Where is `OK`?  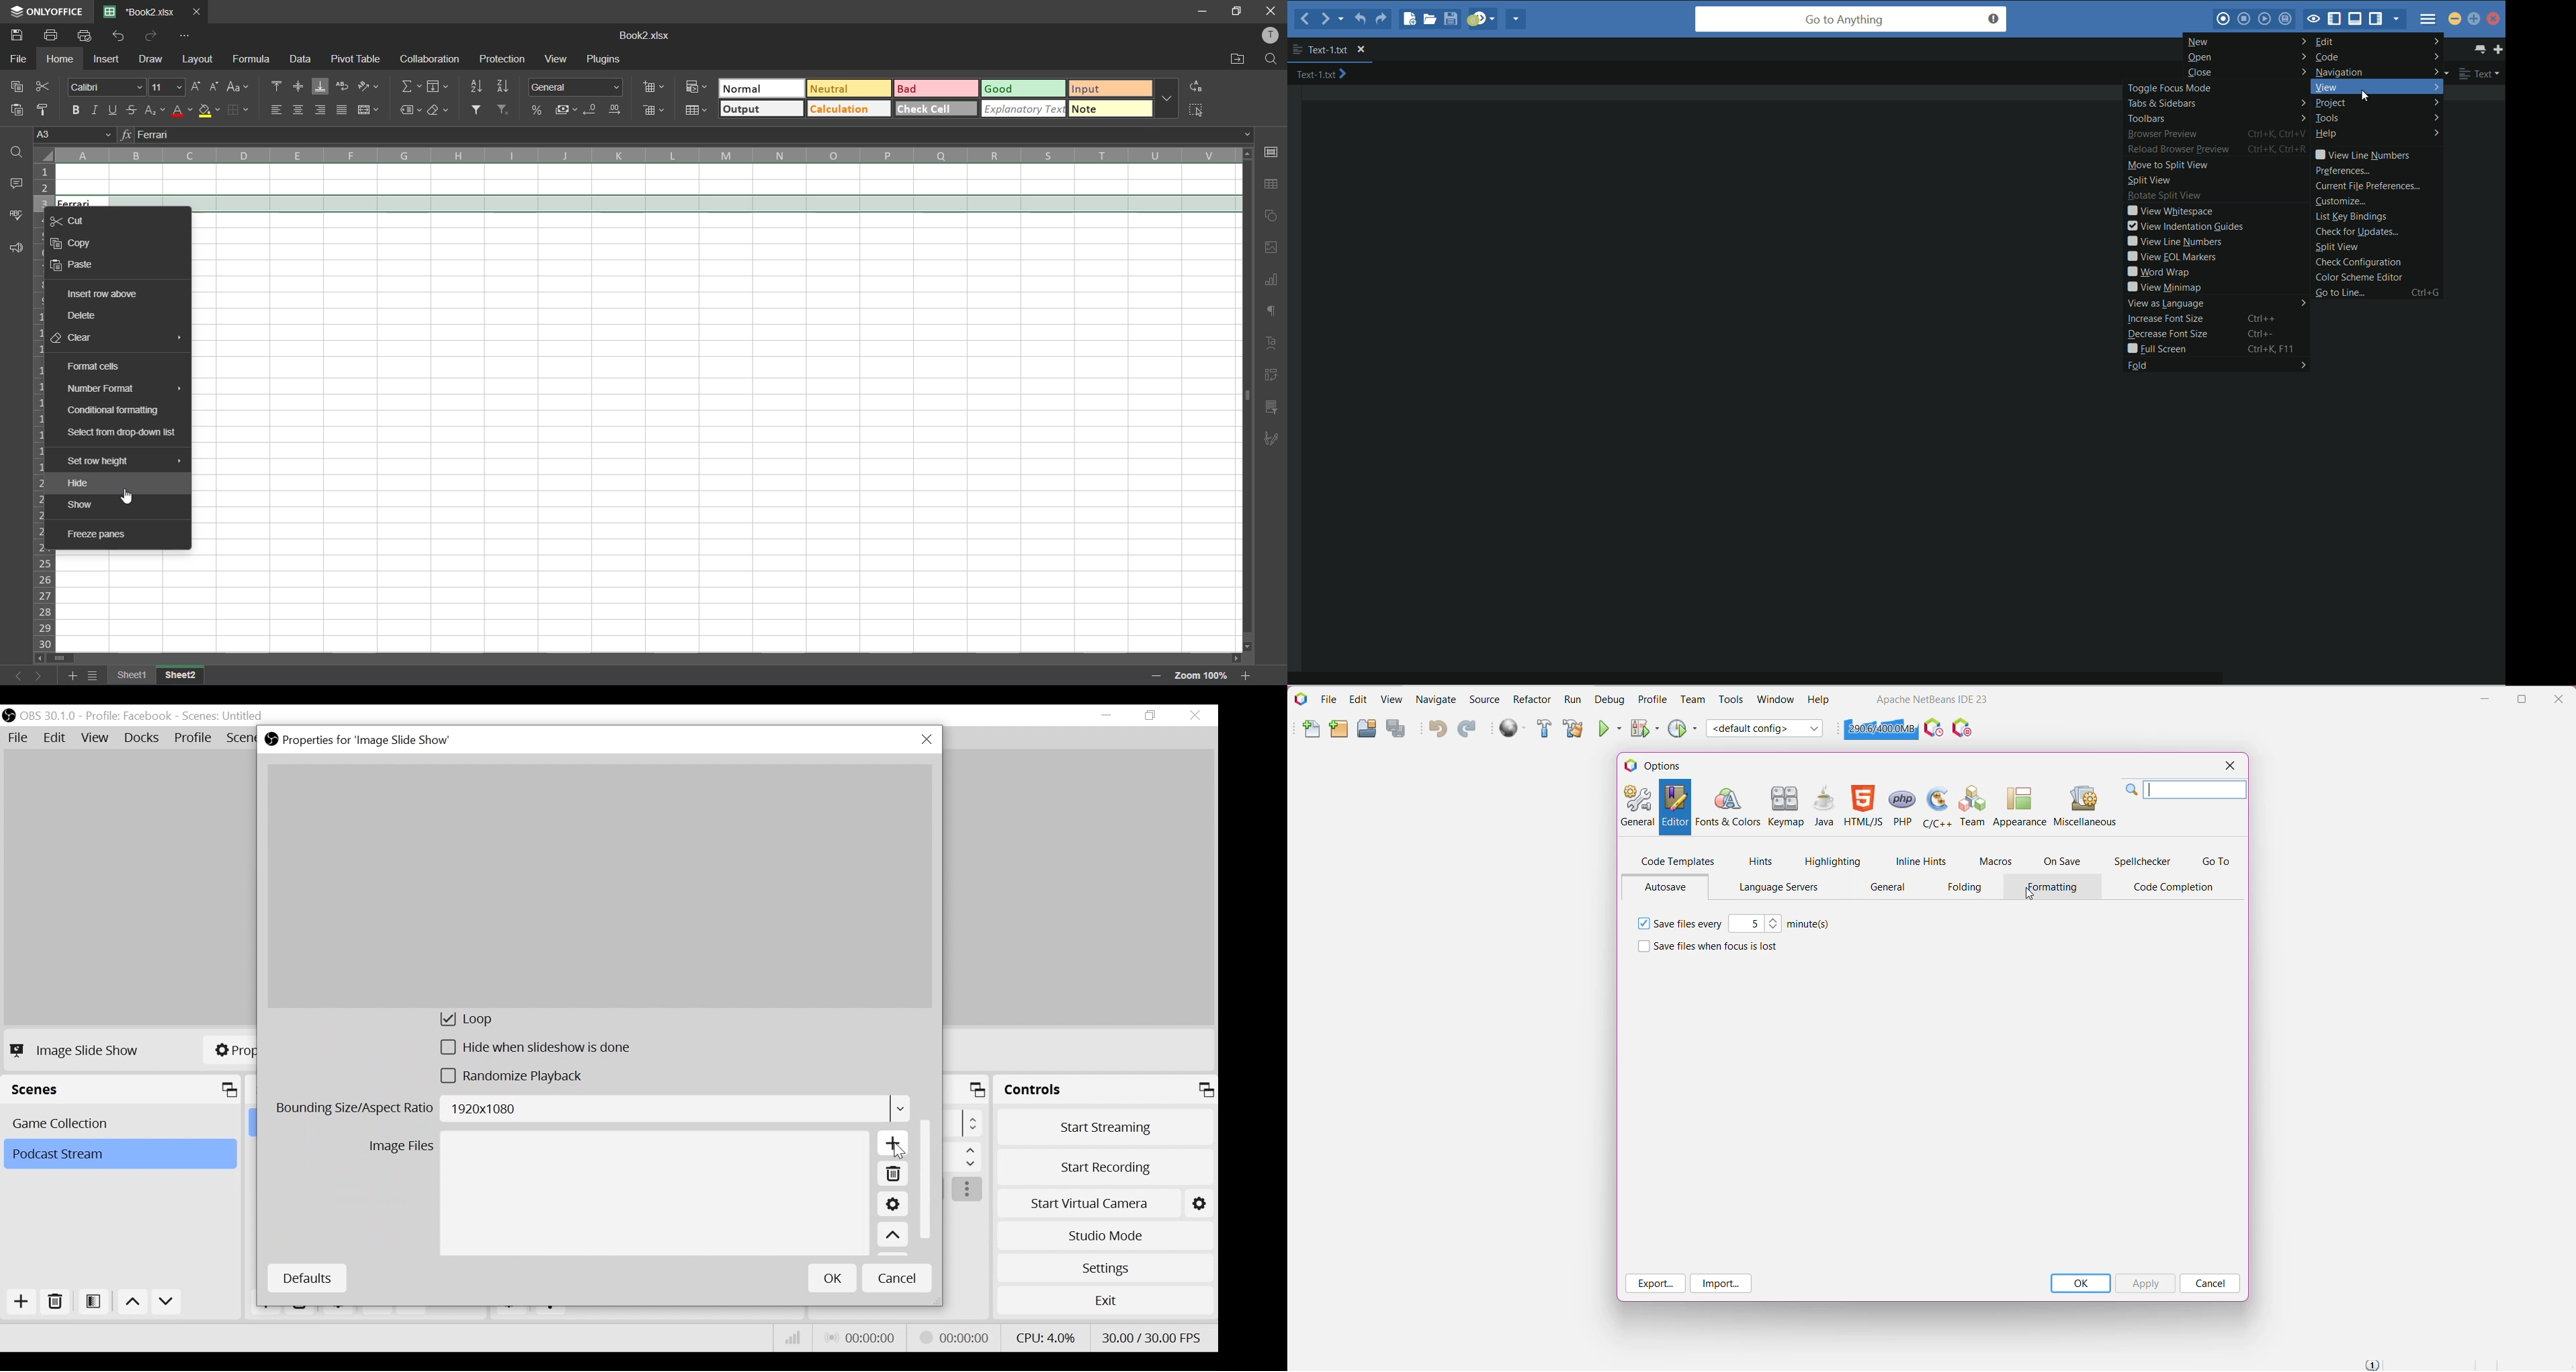
OK is located at coordinates (833, 1278).